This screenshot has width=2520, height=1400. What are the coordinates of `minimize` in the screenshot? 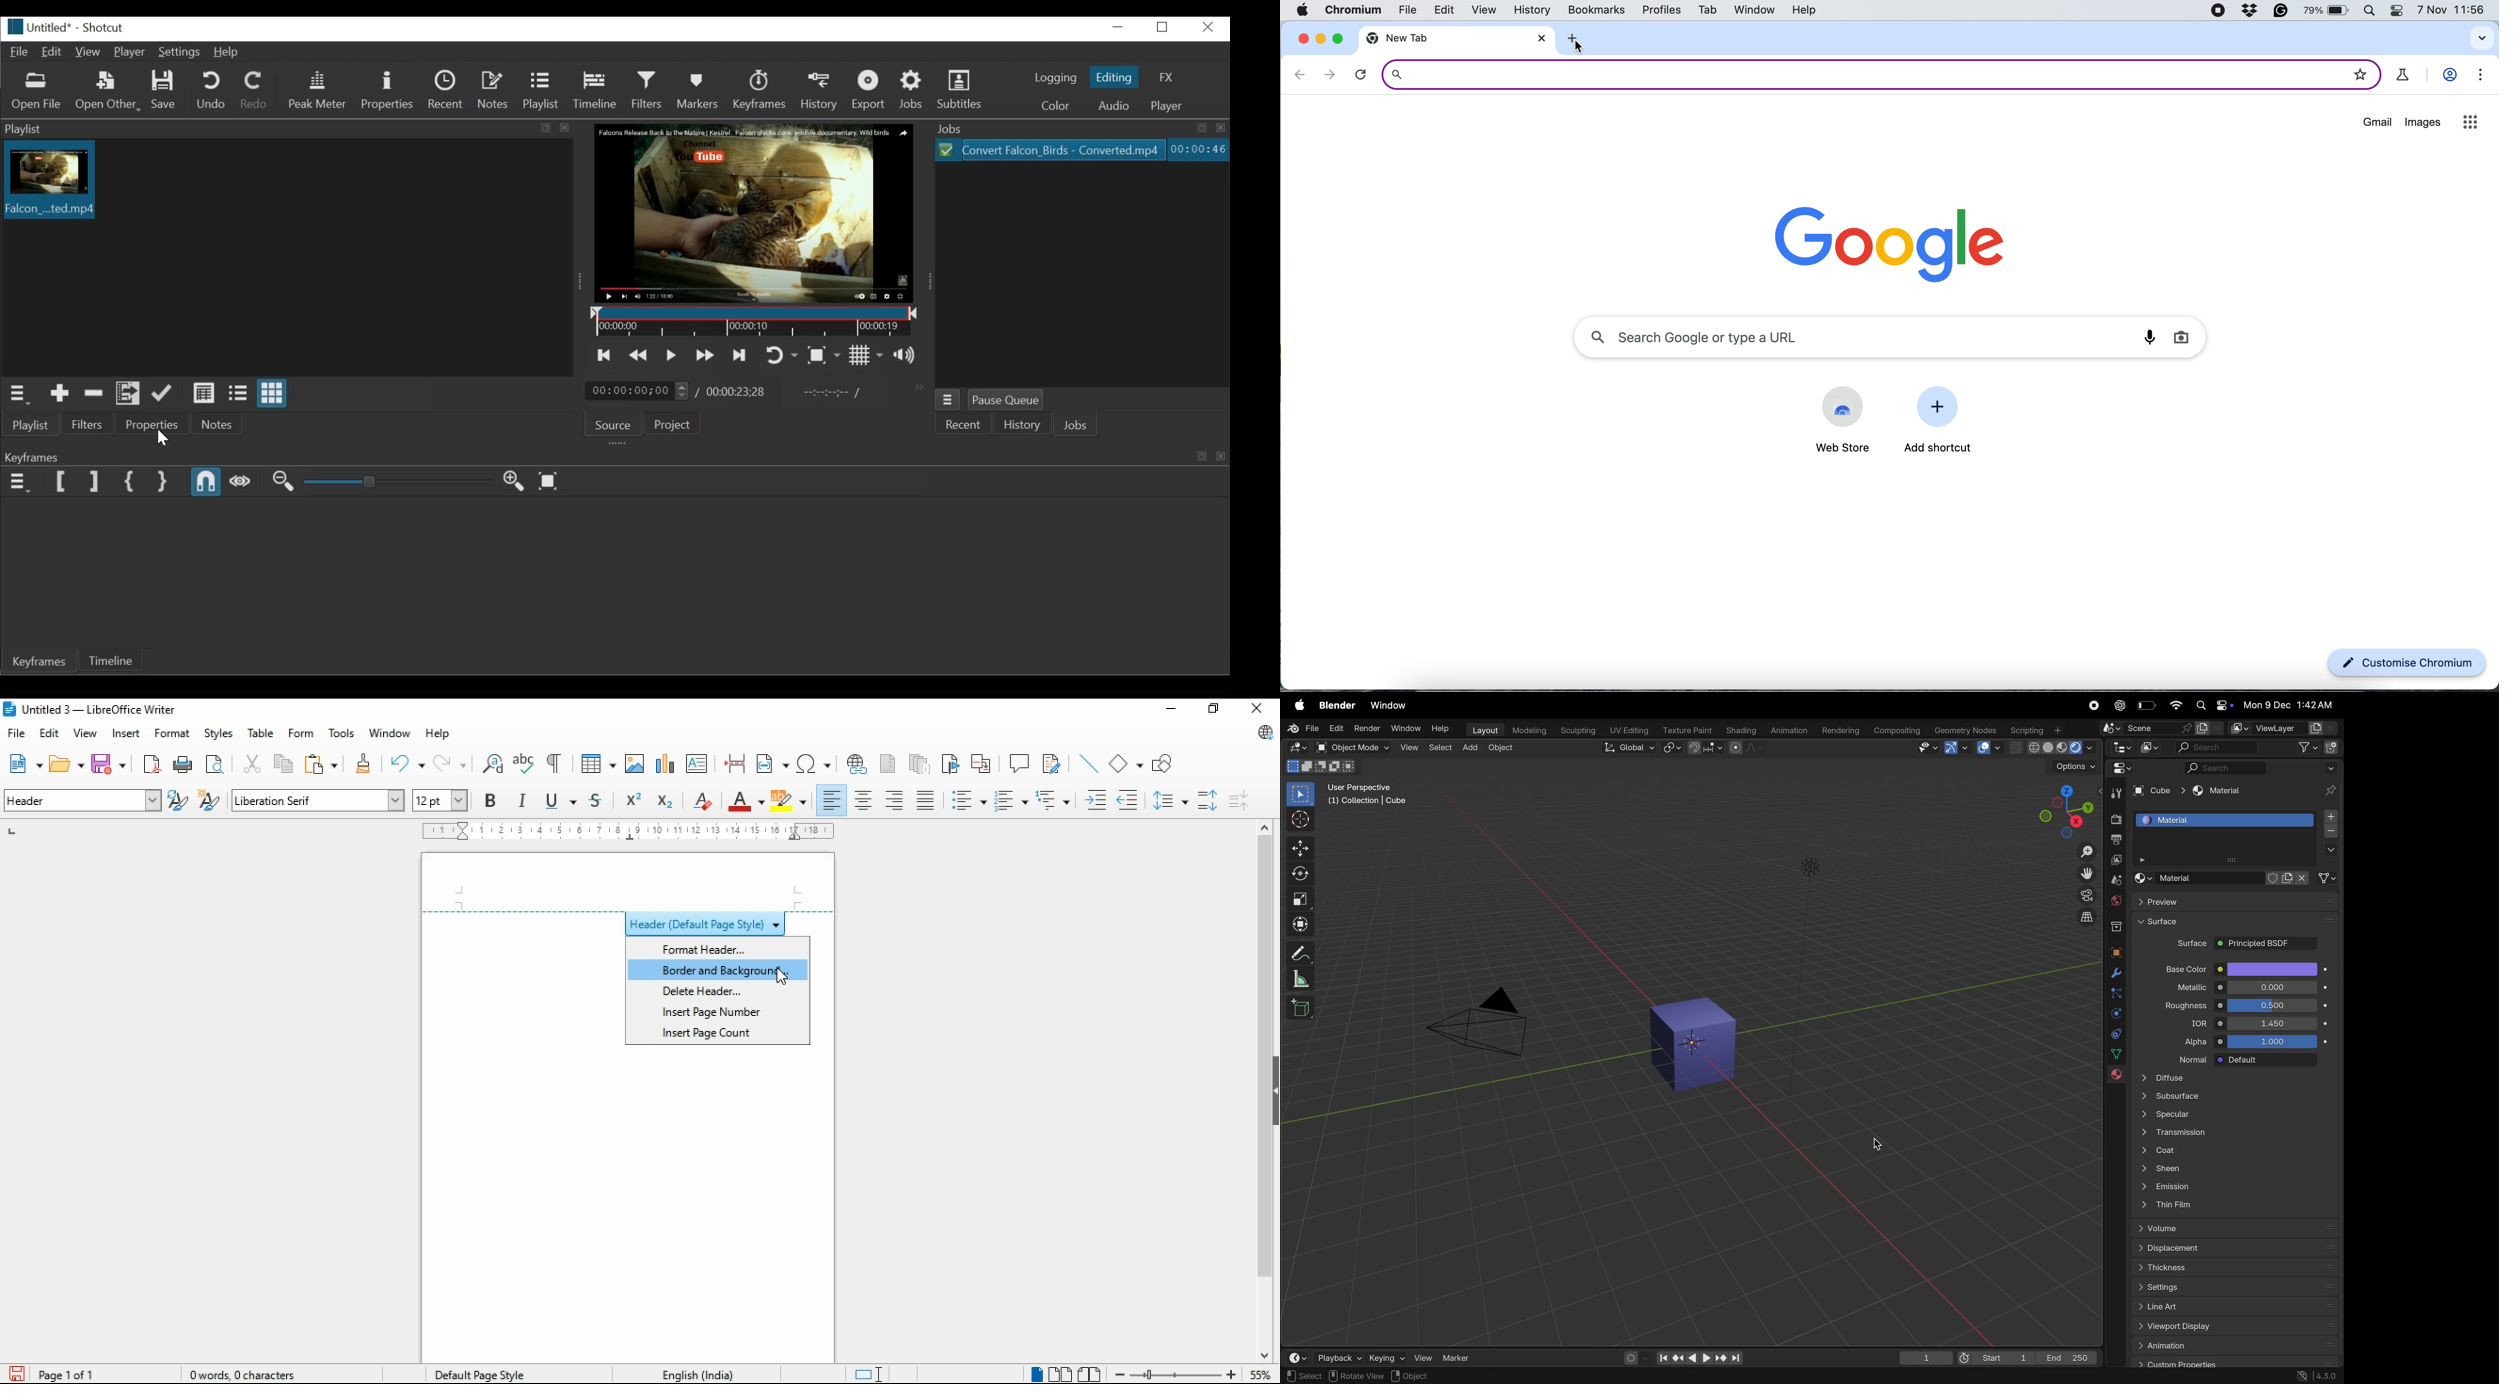 It's located at (1169, 707).